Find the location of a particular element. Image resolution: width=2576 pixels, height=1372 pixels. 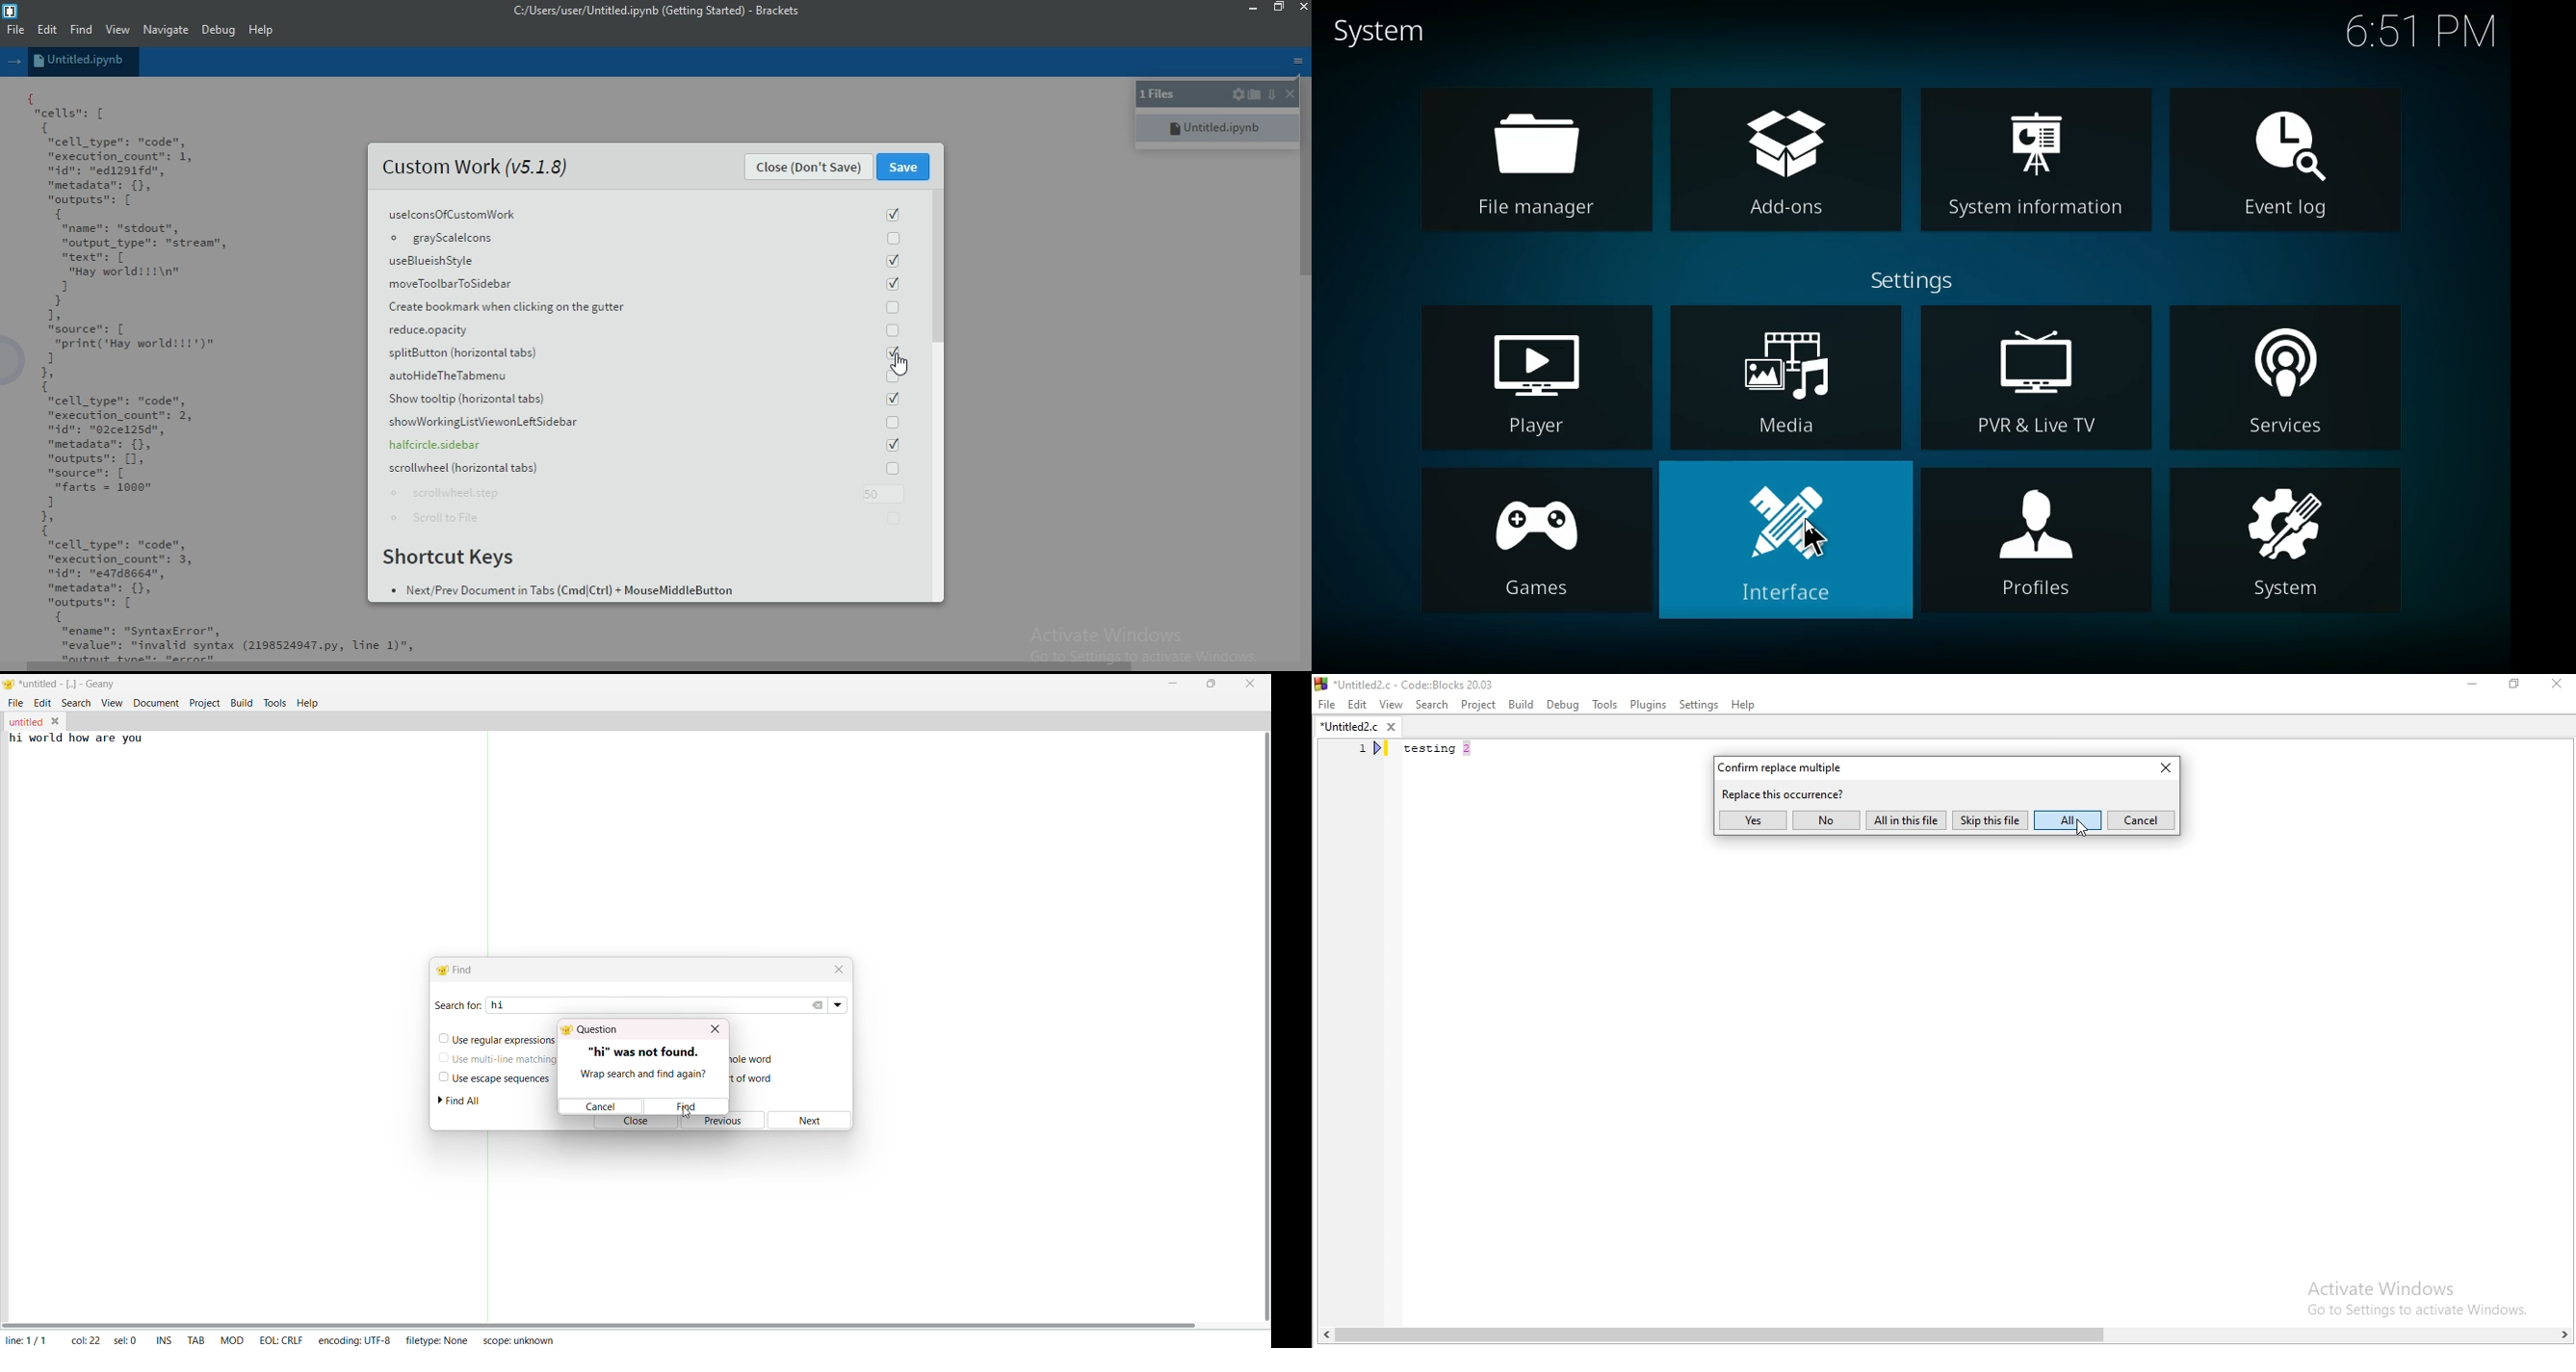

menu is located at coordinates (1295, 60).